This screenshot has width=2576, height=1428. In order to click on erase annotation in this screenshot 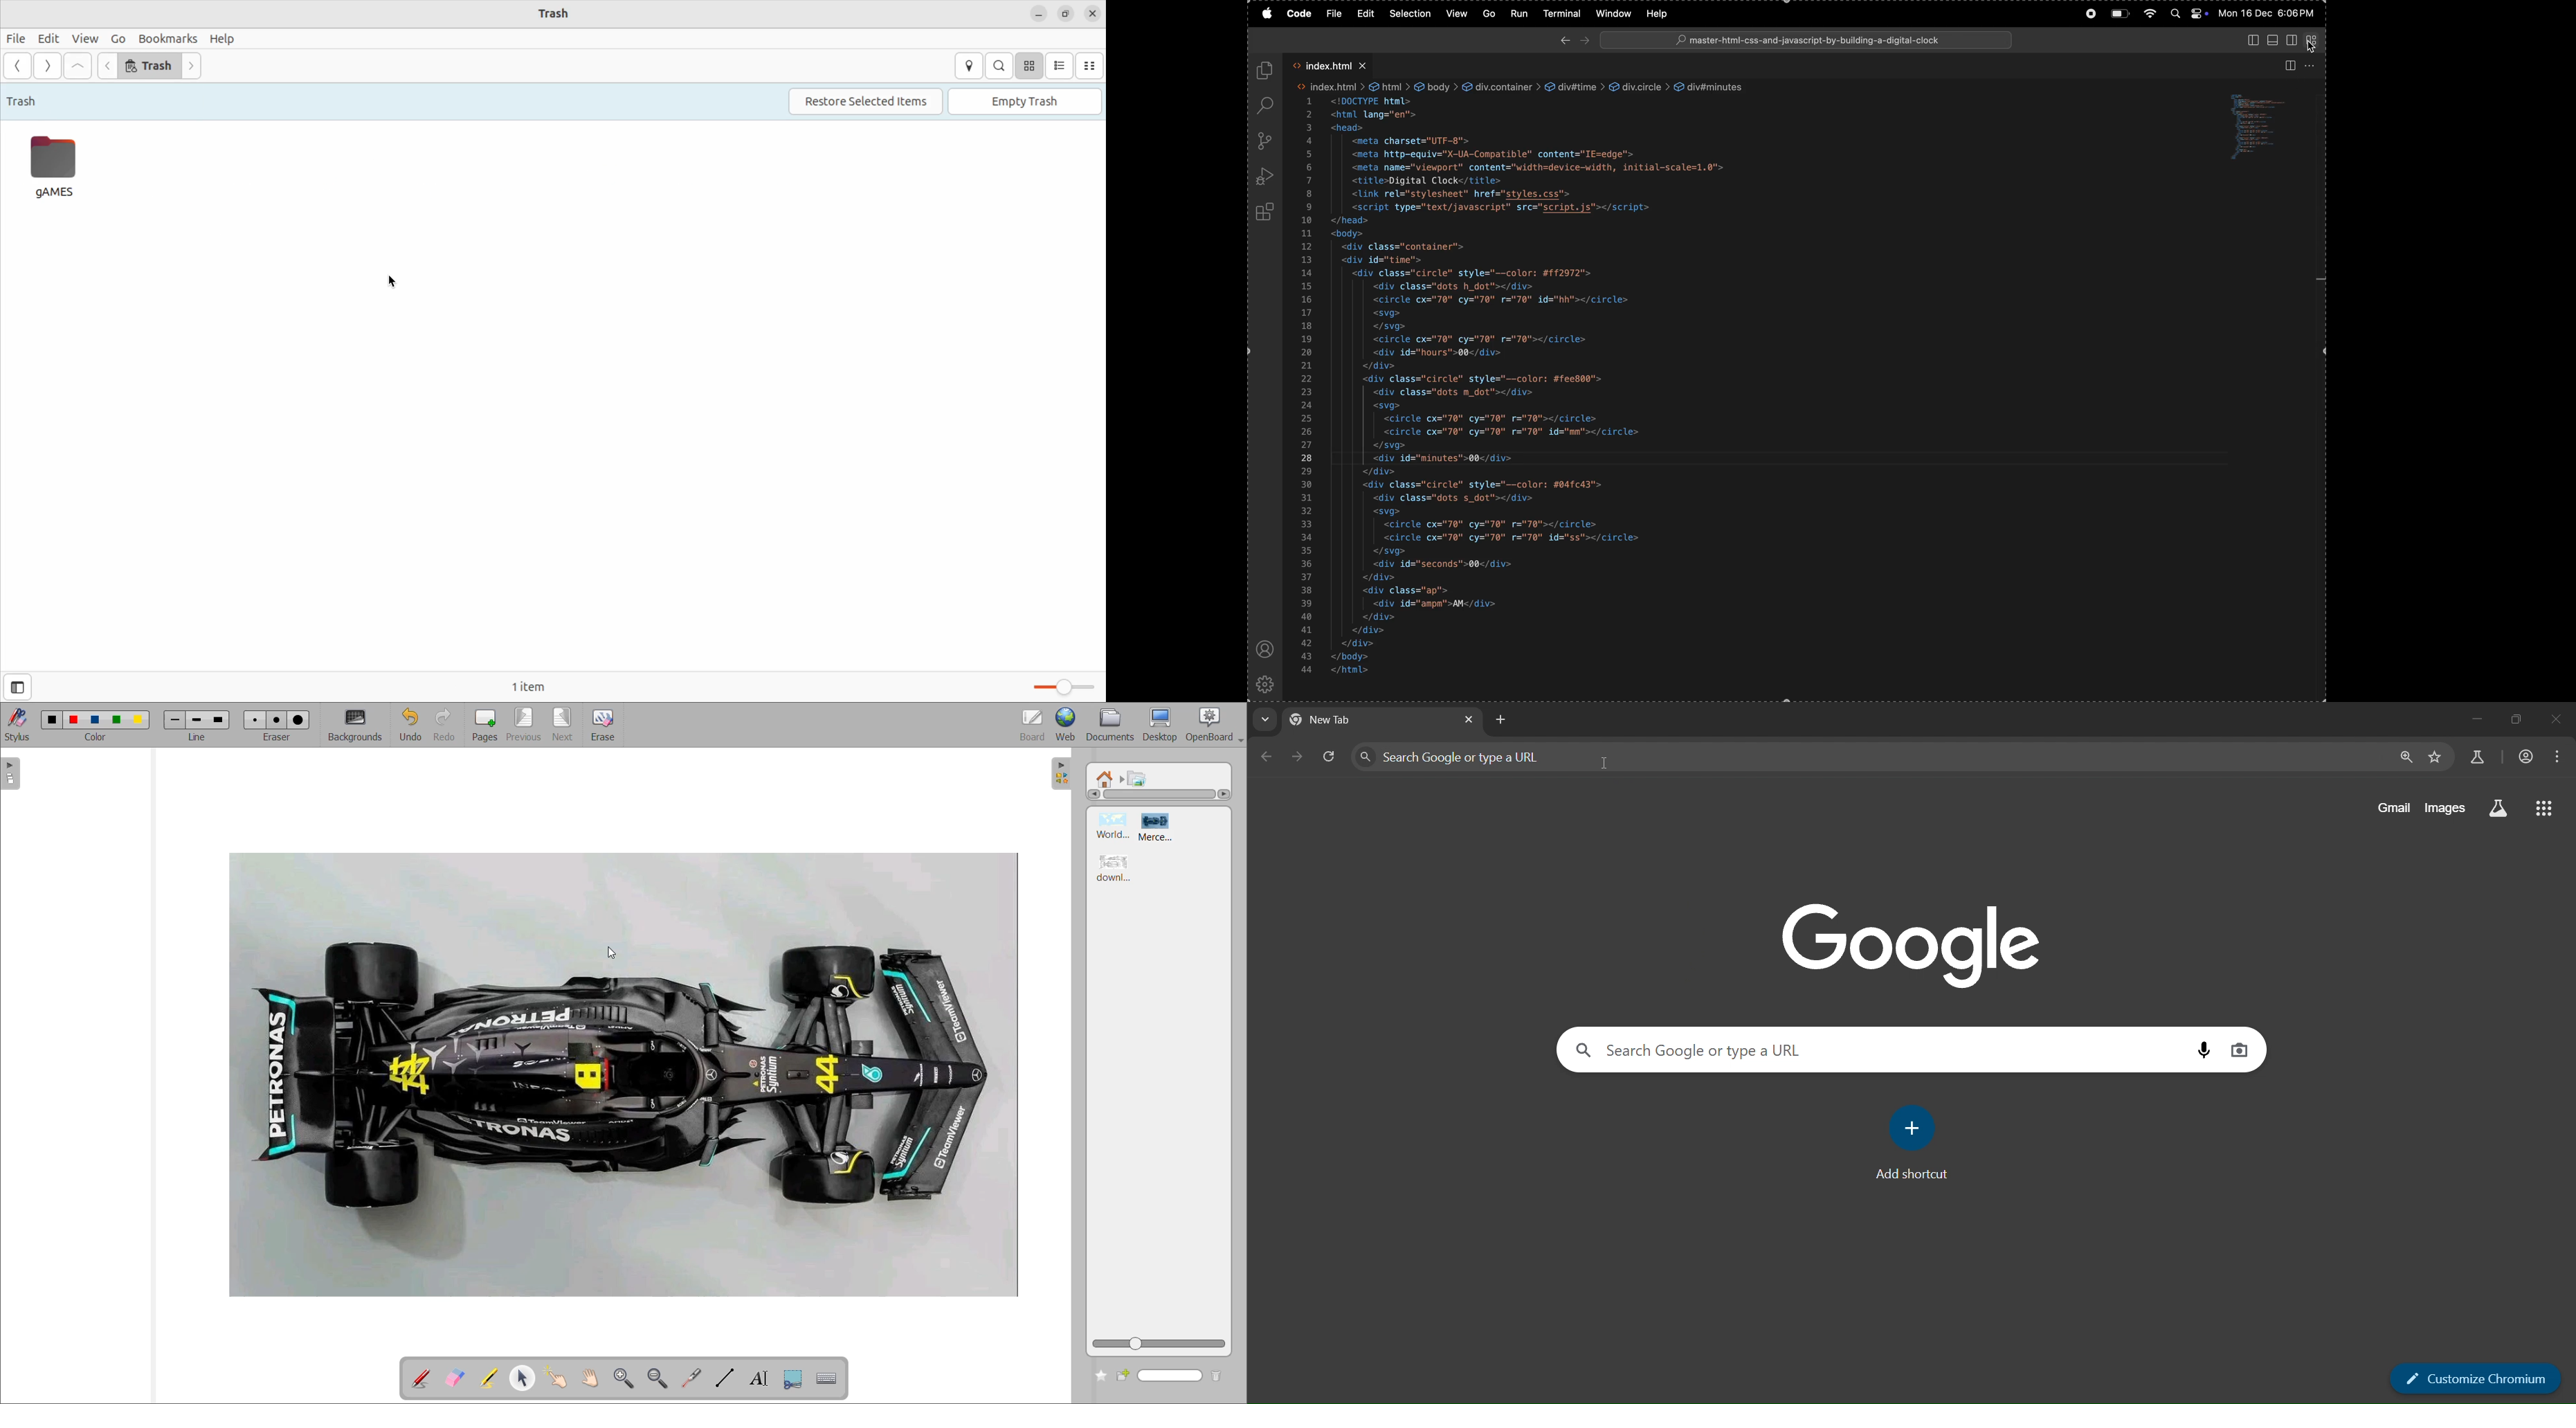, I will do `click(454, 1378)`.